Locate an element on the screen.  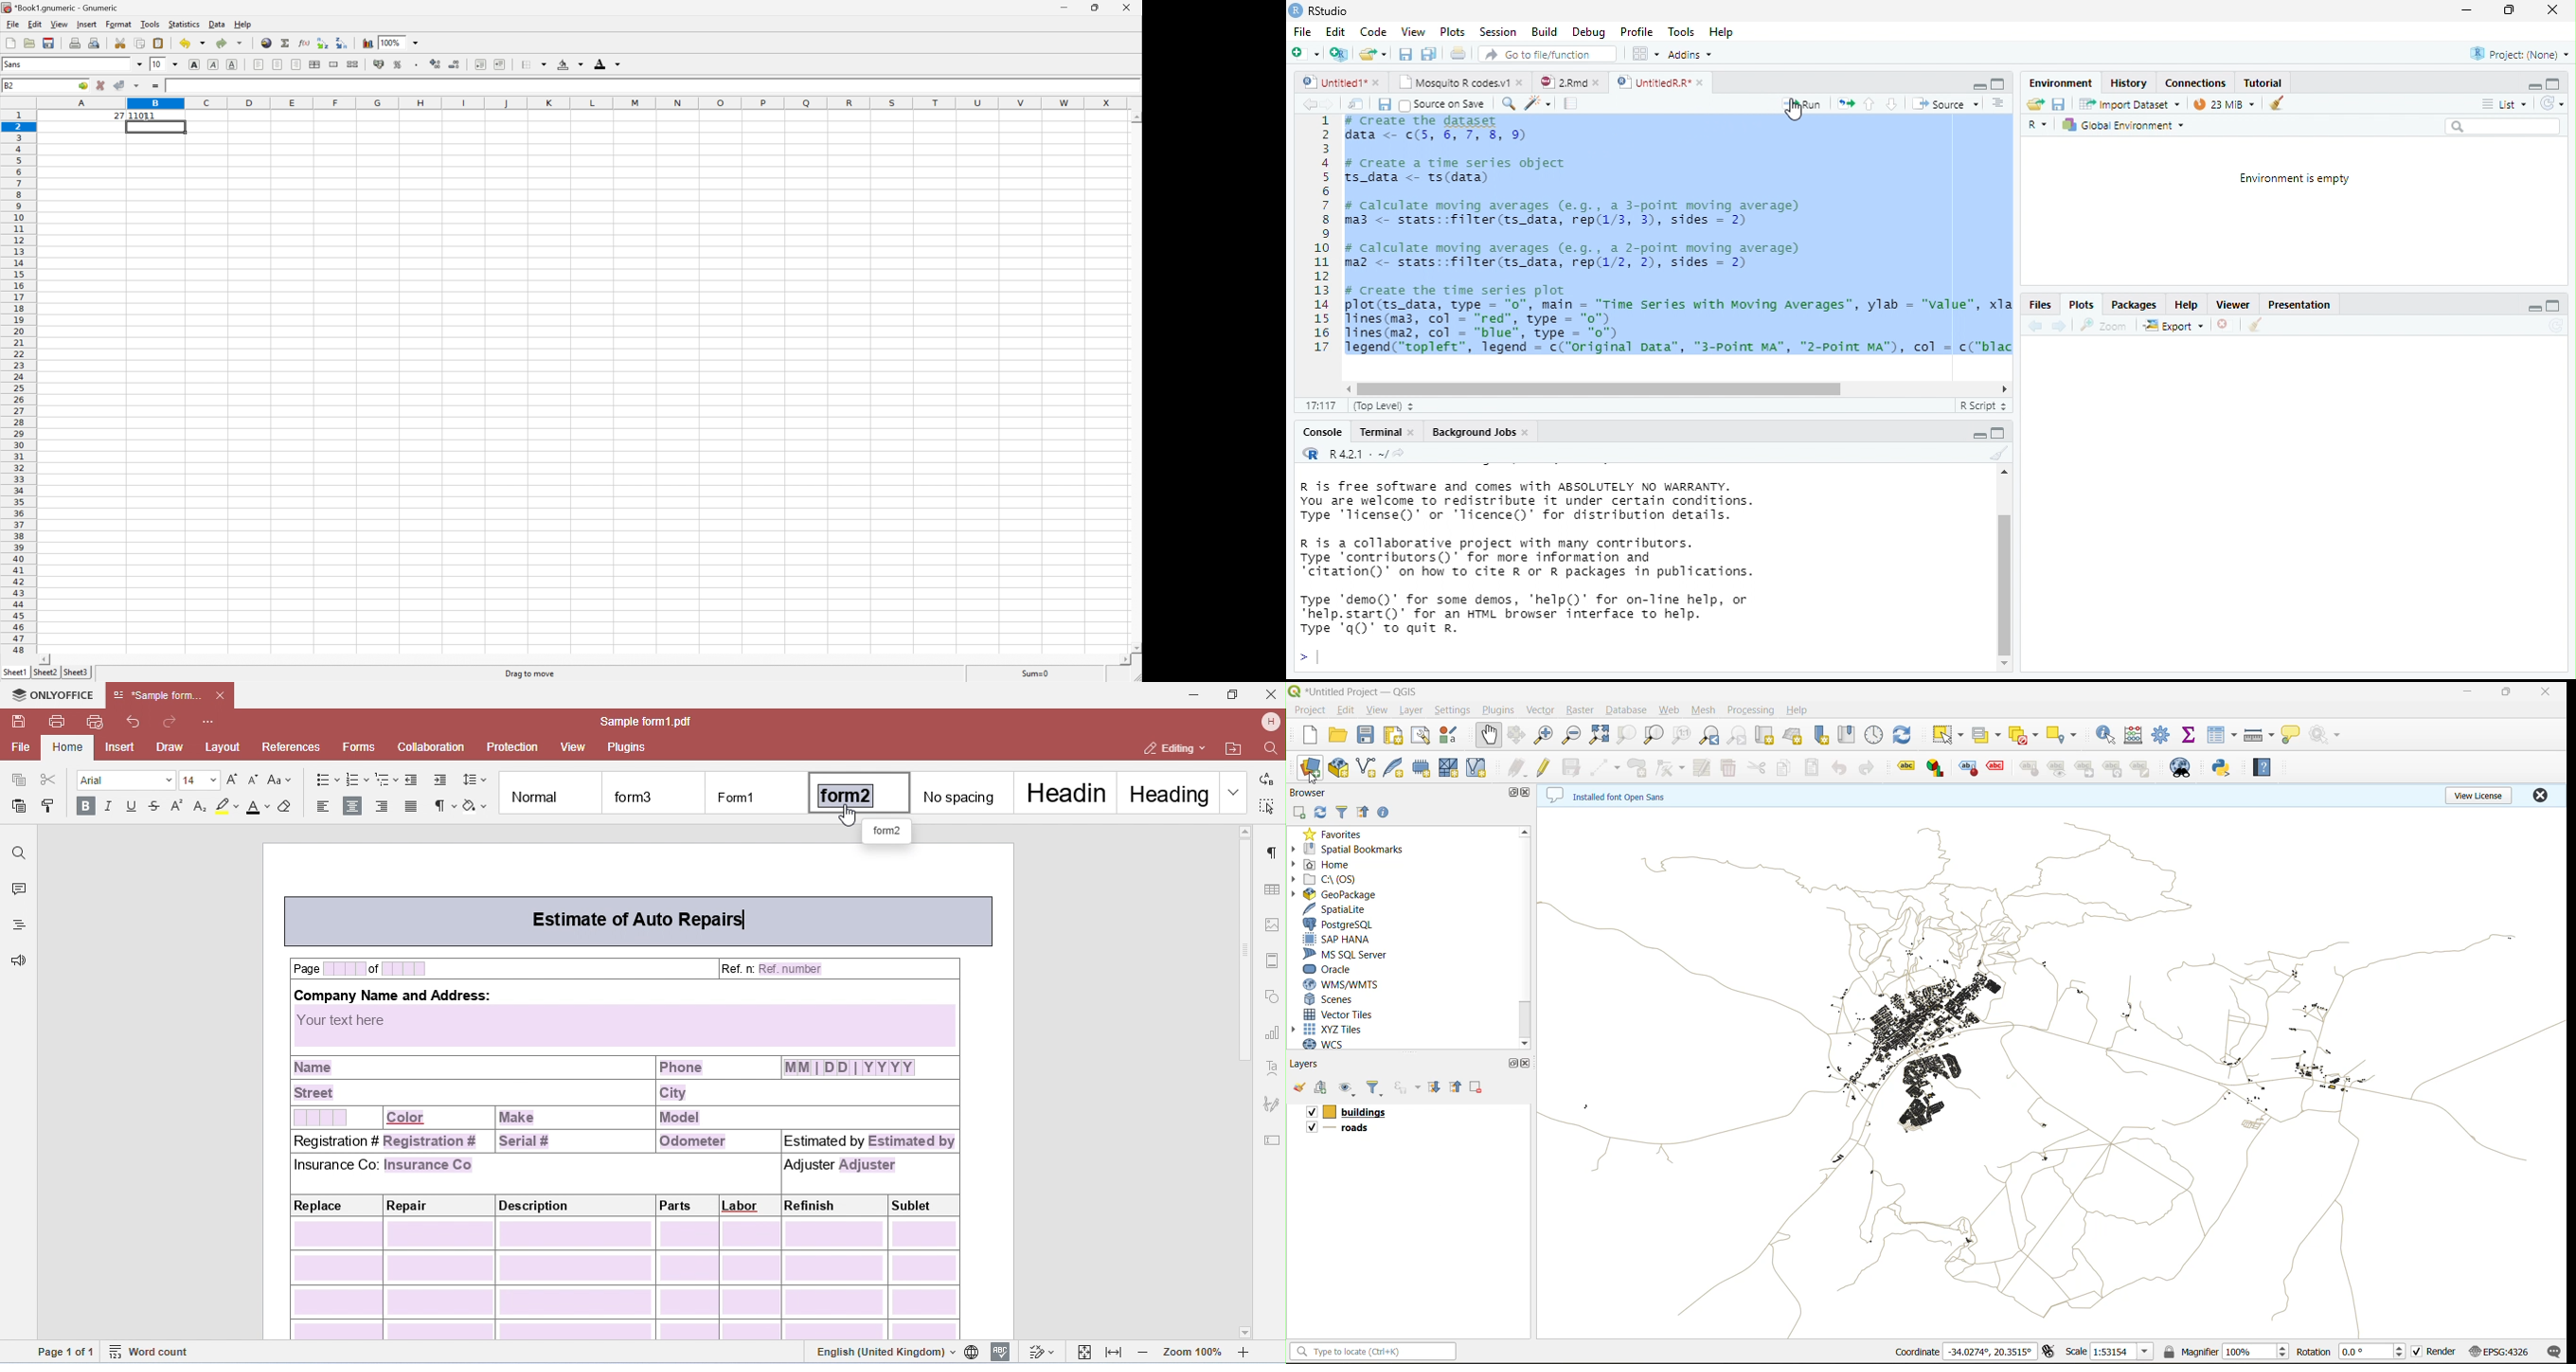
collapse all is located at coordinates (1363, 815).